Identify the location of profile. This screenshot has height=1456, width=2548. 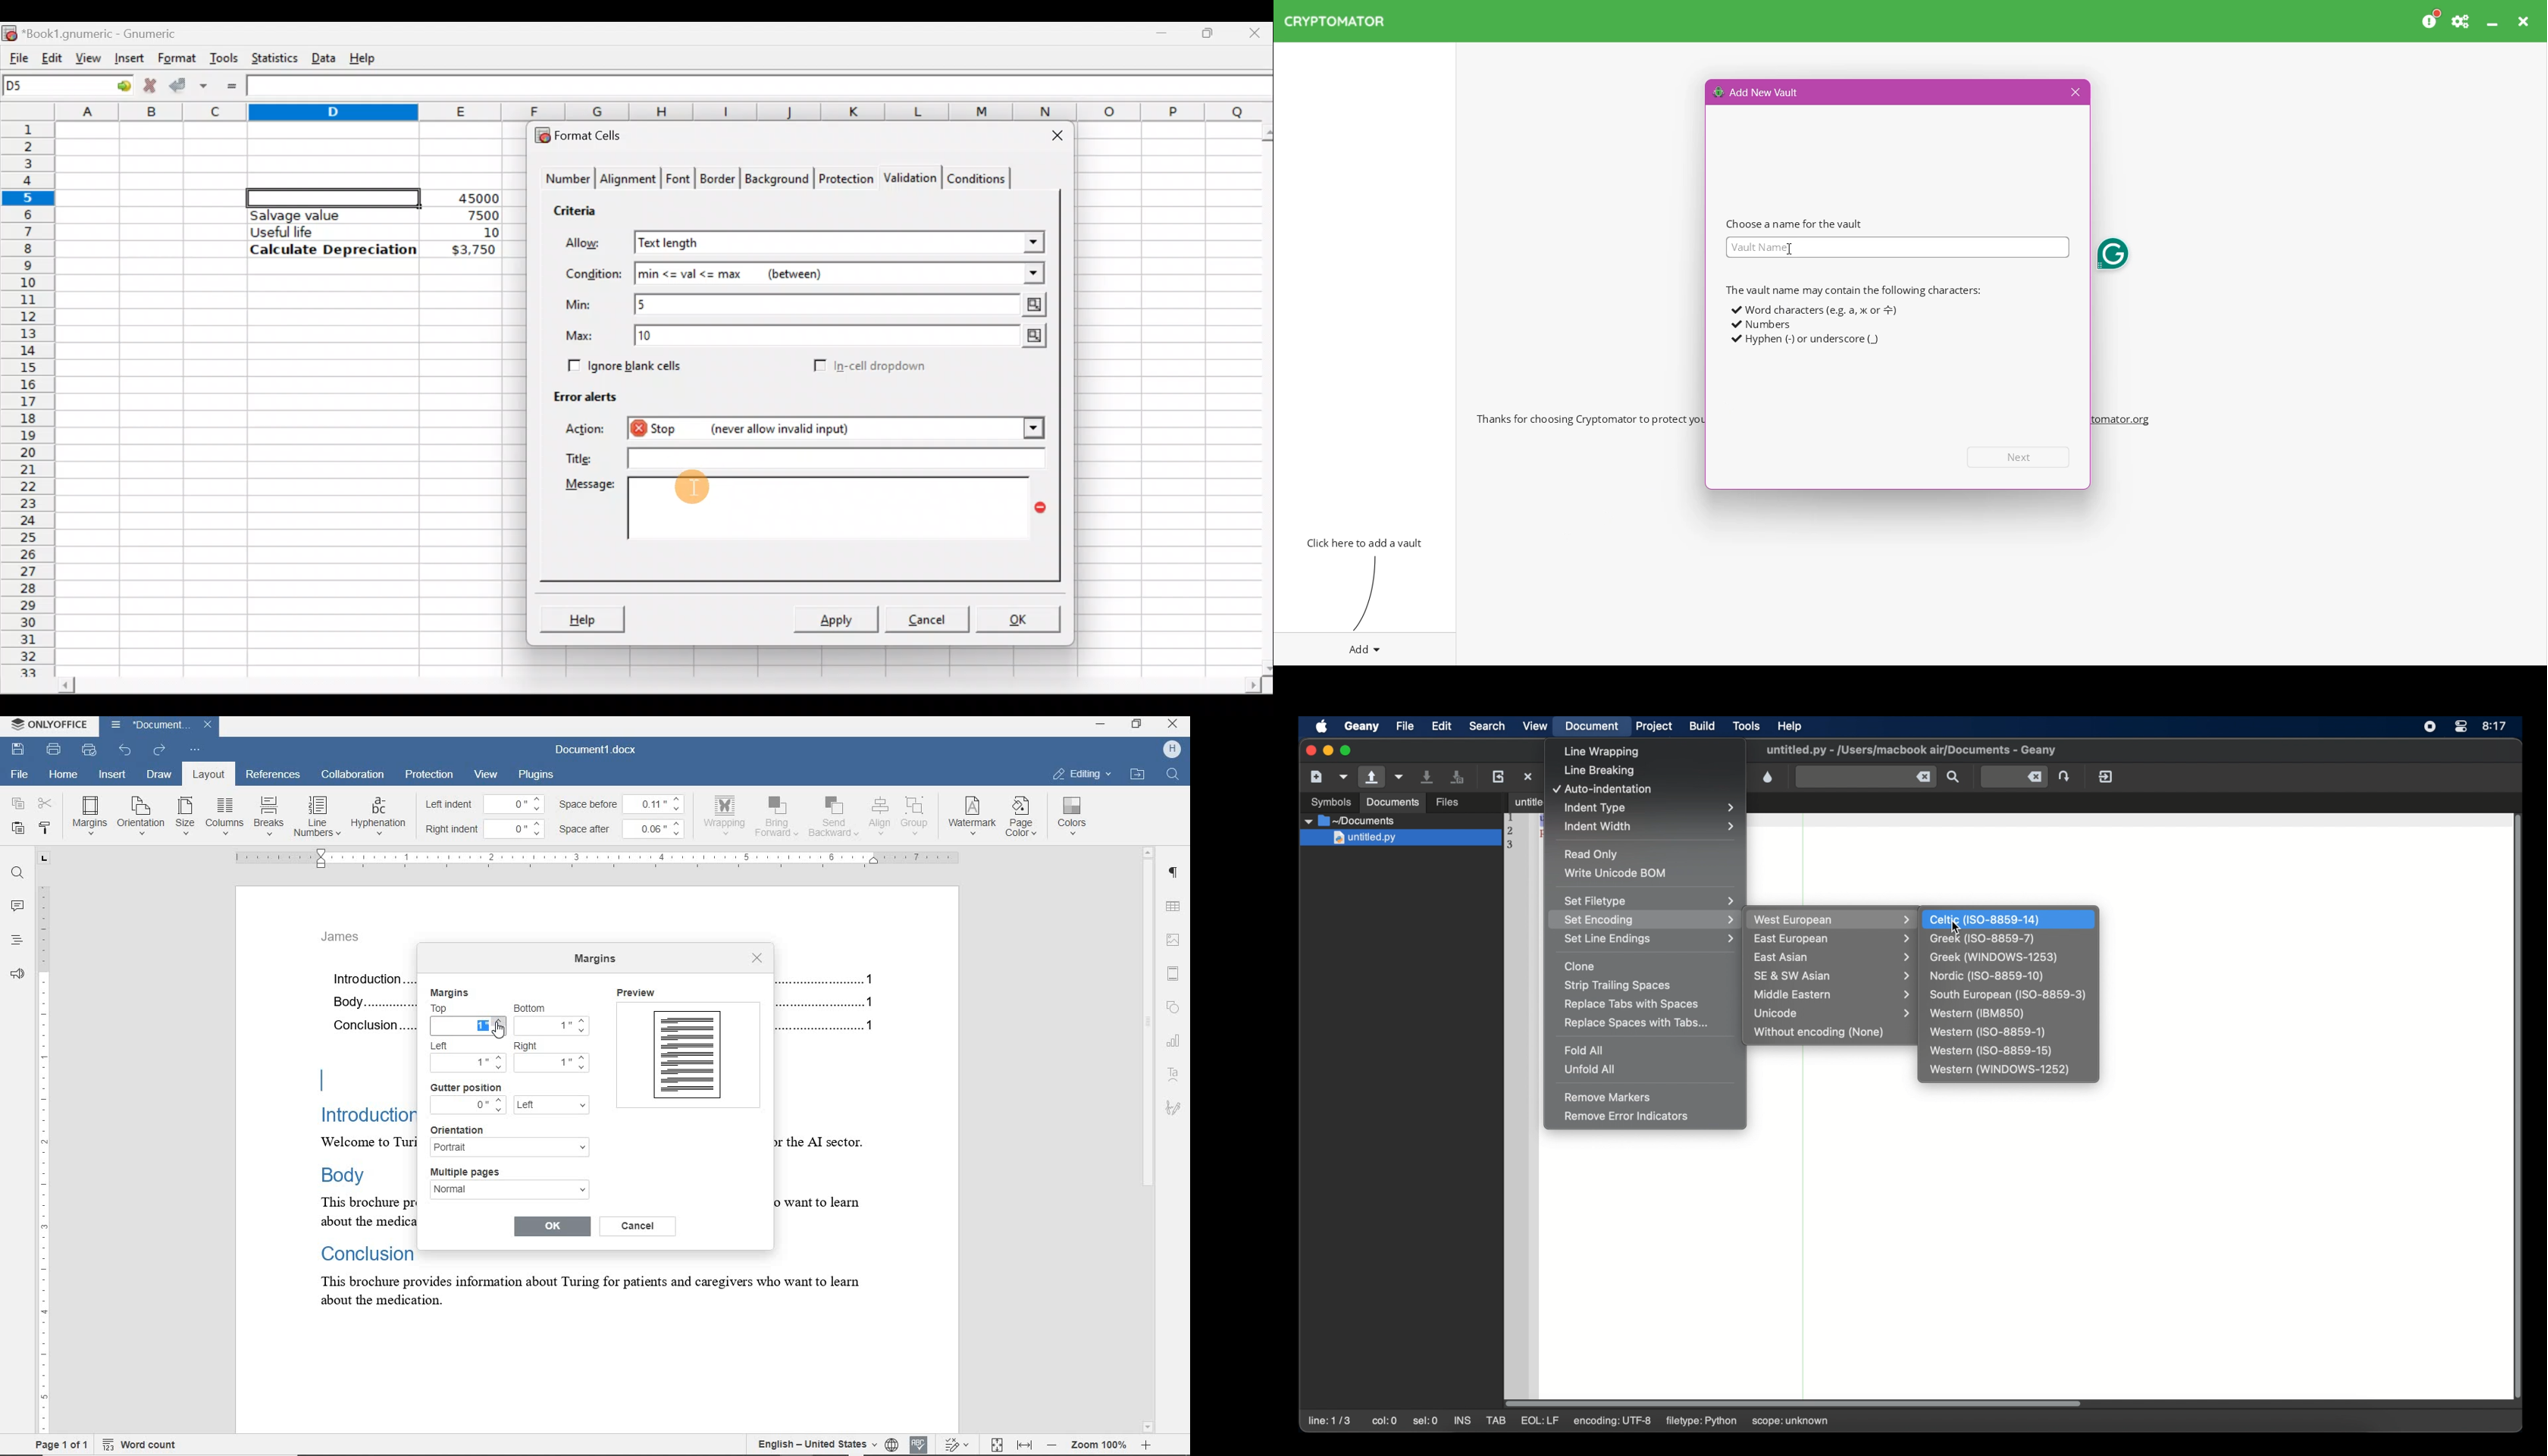
(1171, 749).